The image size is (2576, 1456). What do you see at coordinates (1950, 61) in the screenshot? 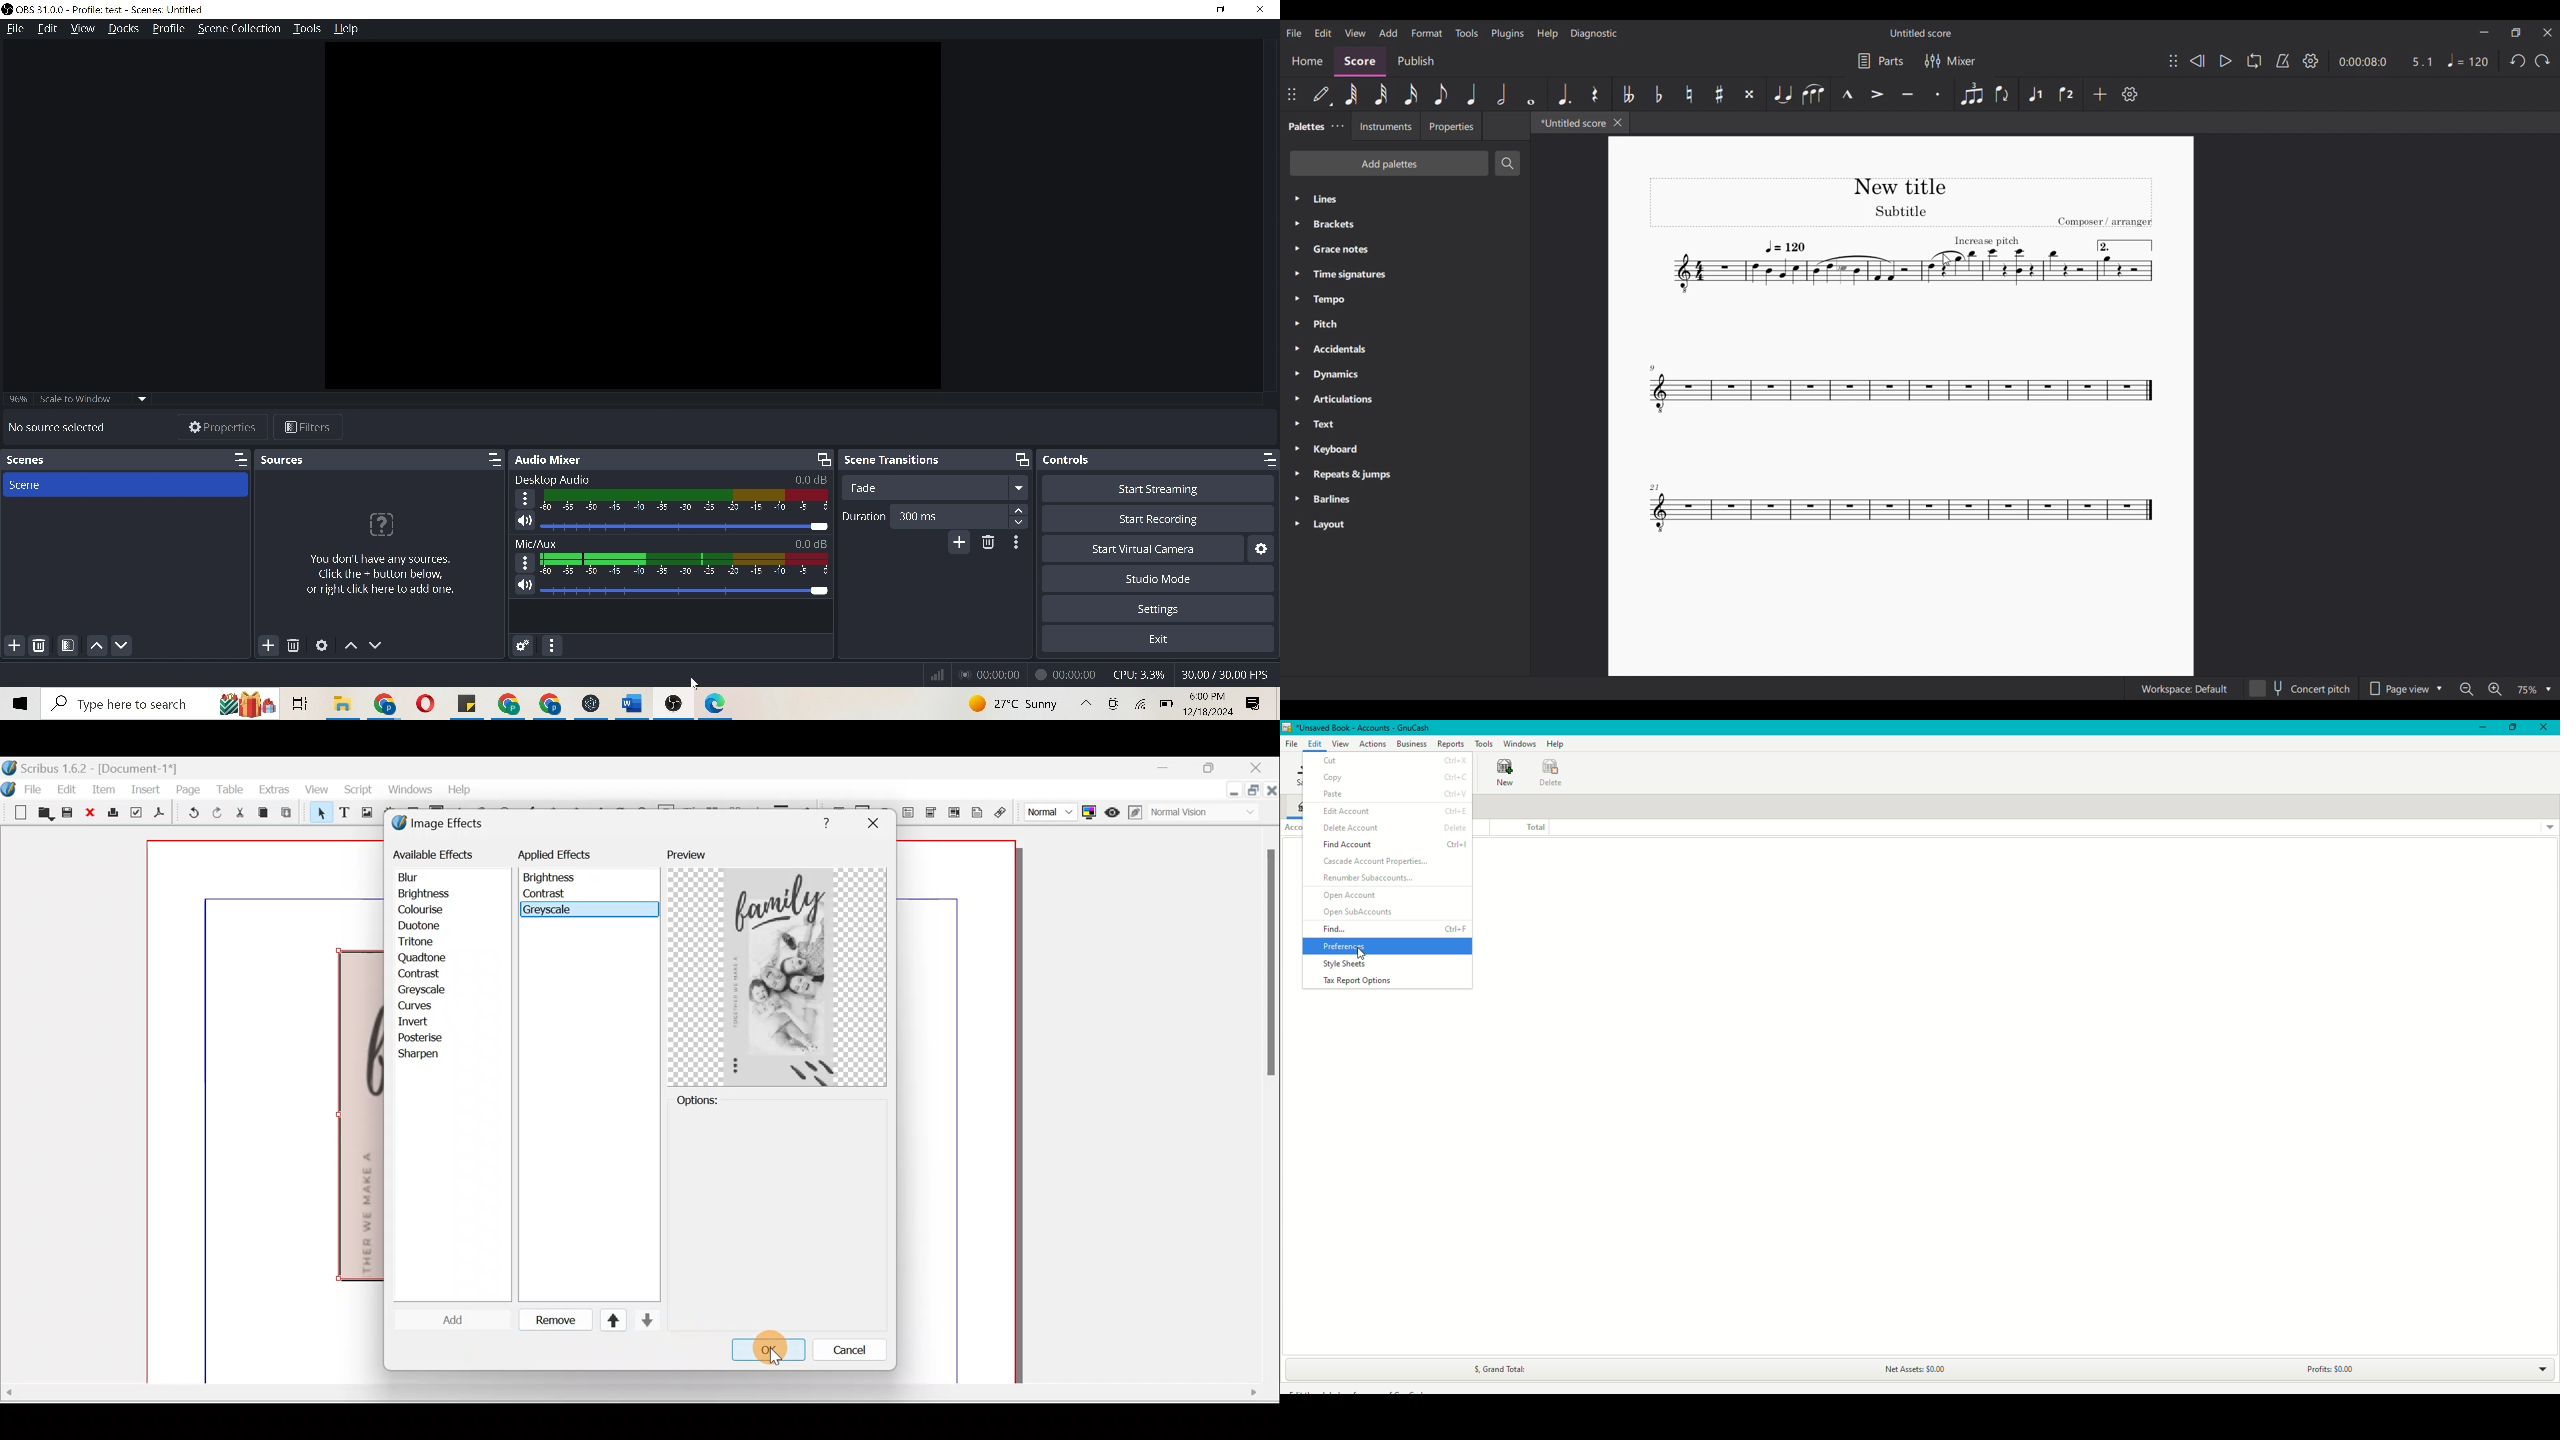
I see `Mixer settings` at bounding box center [1950, 61].